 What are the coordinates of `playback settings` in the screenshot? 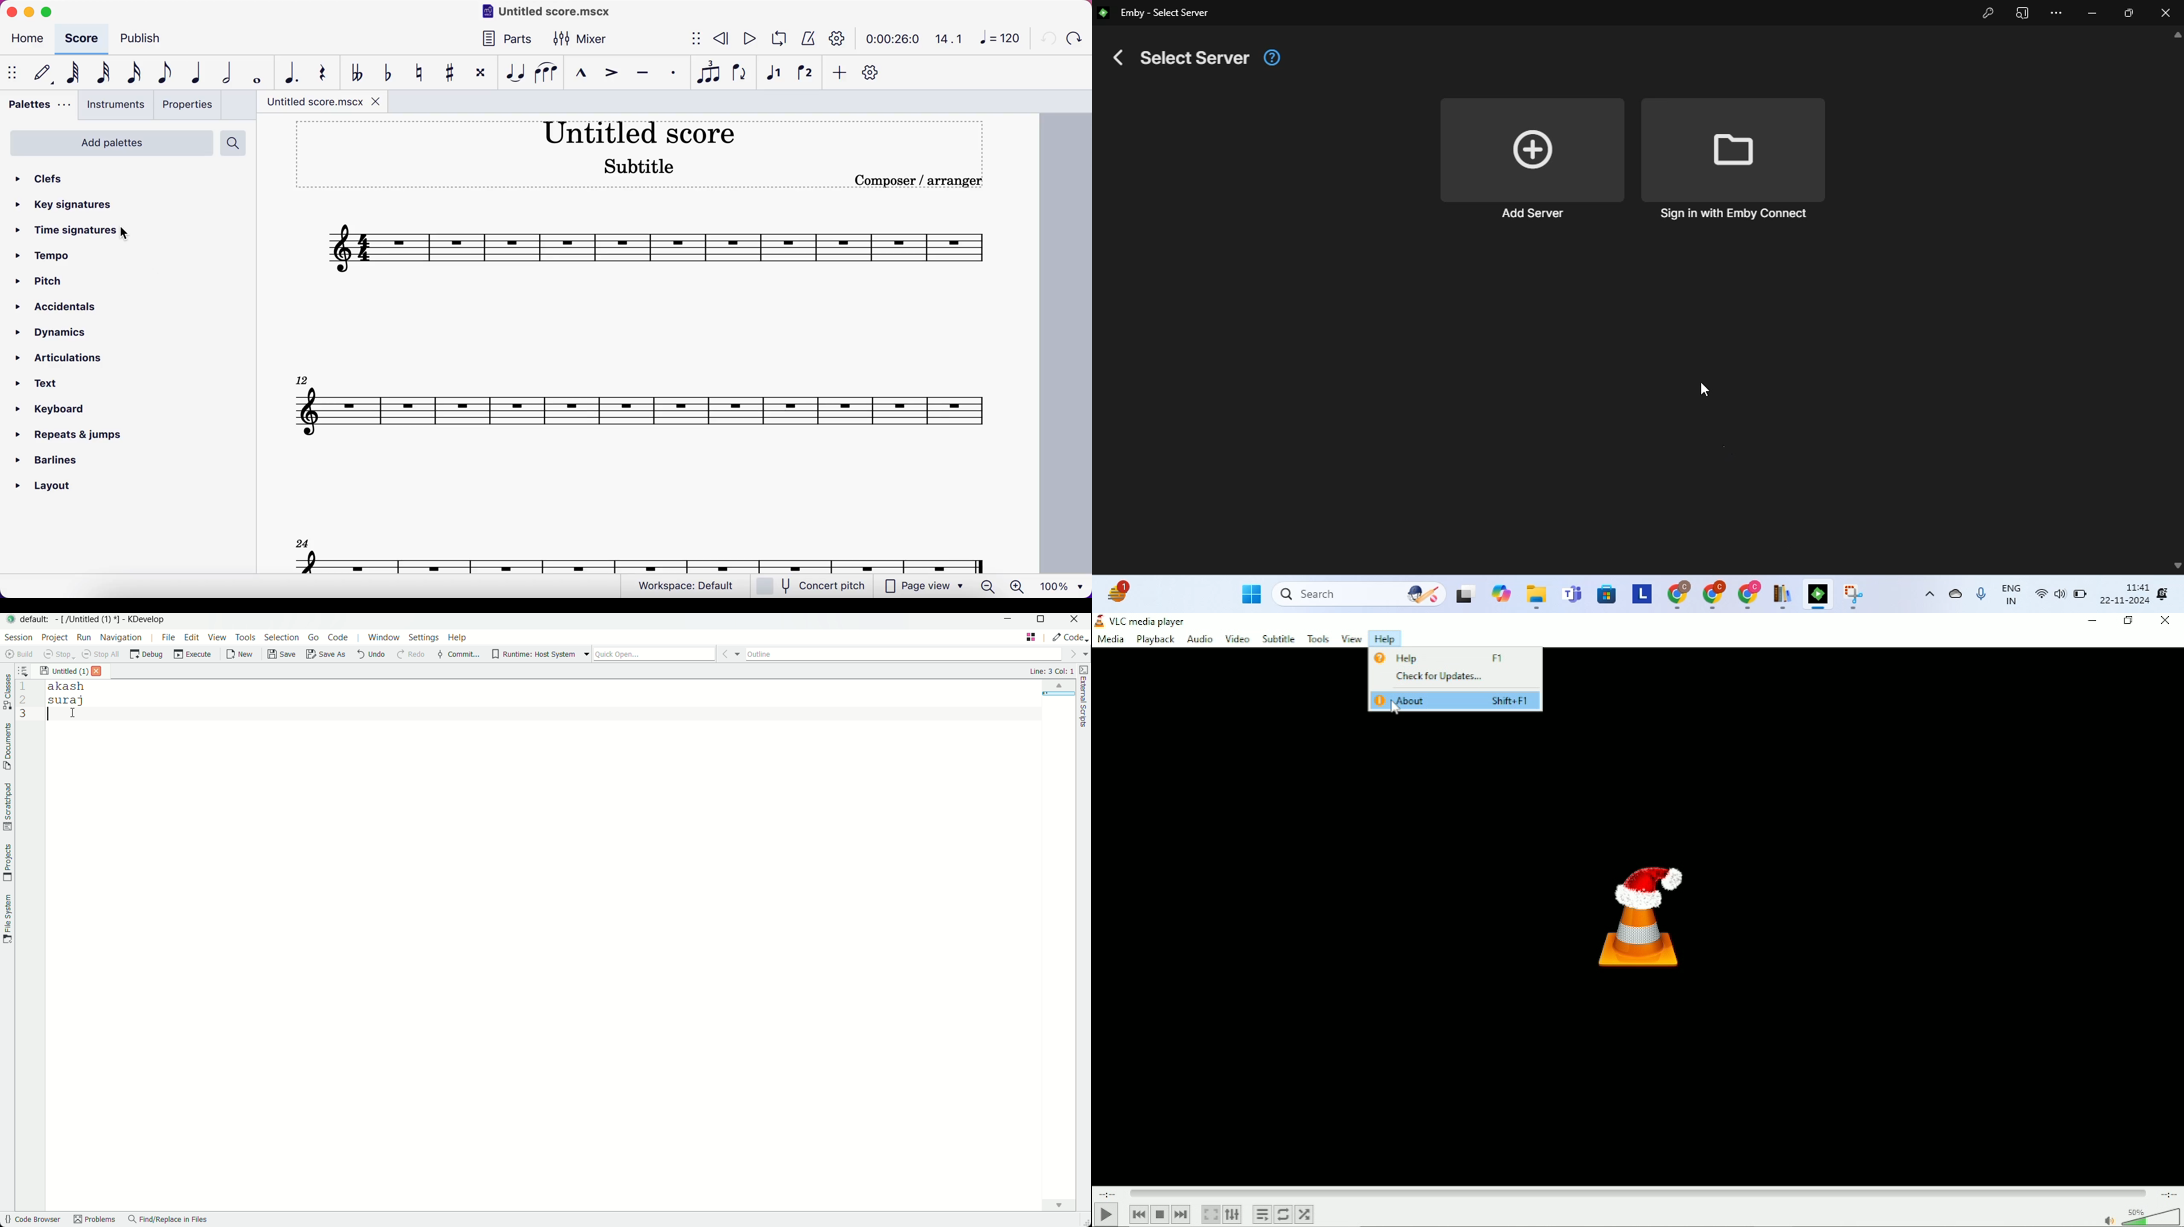 It's located at (837, 40).